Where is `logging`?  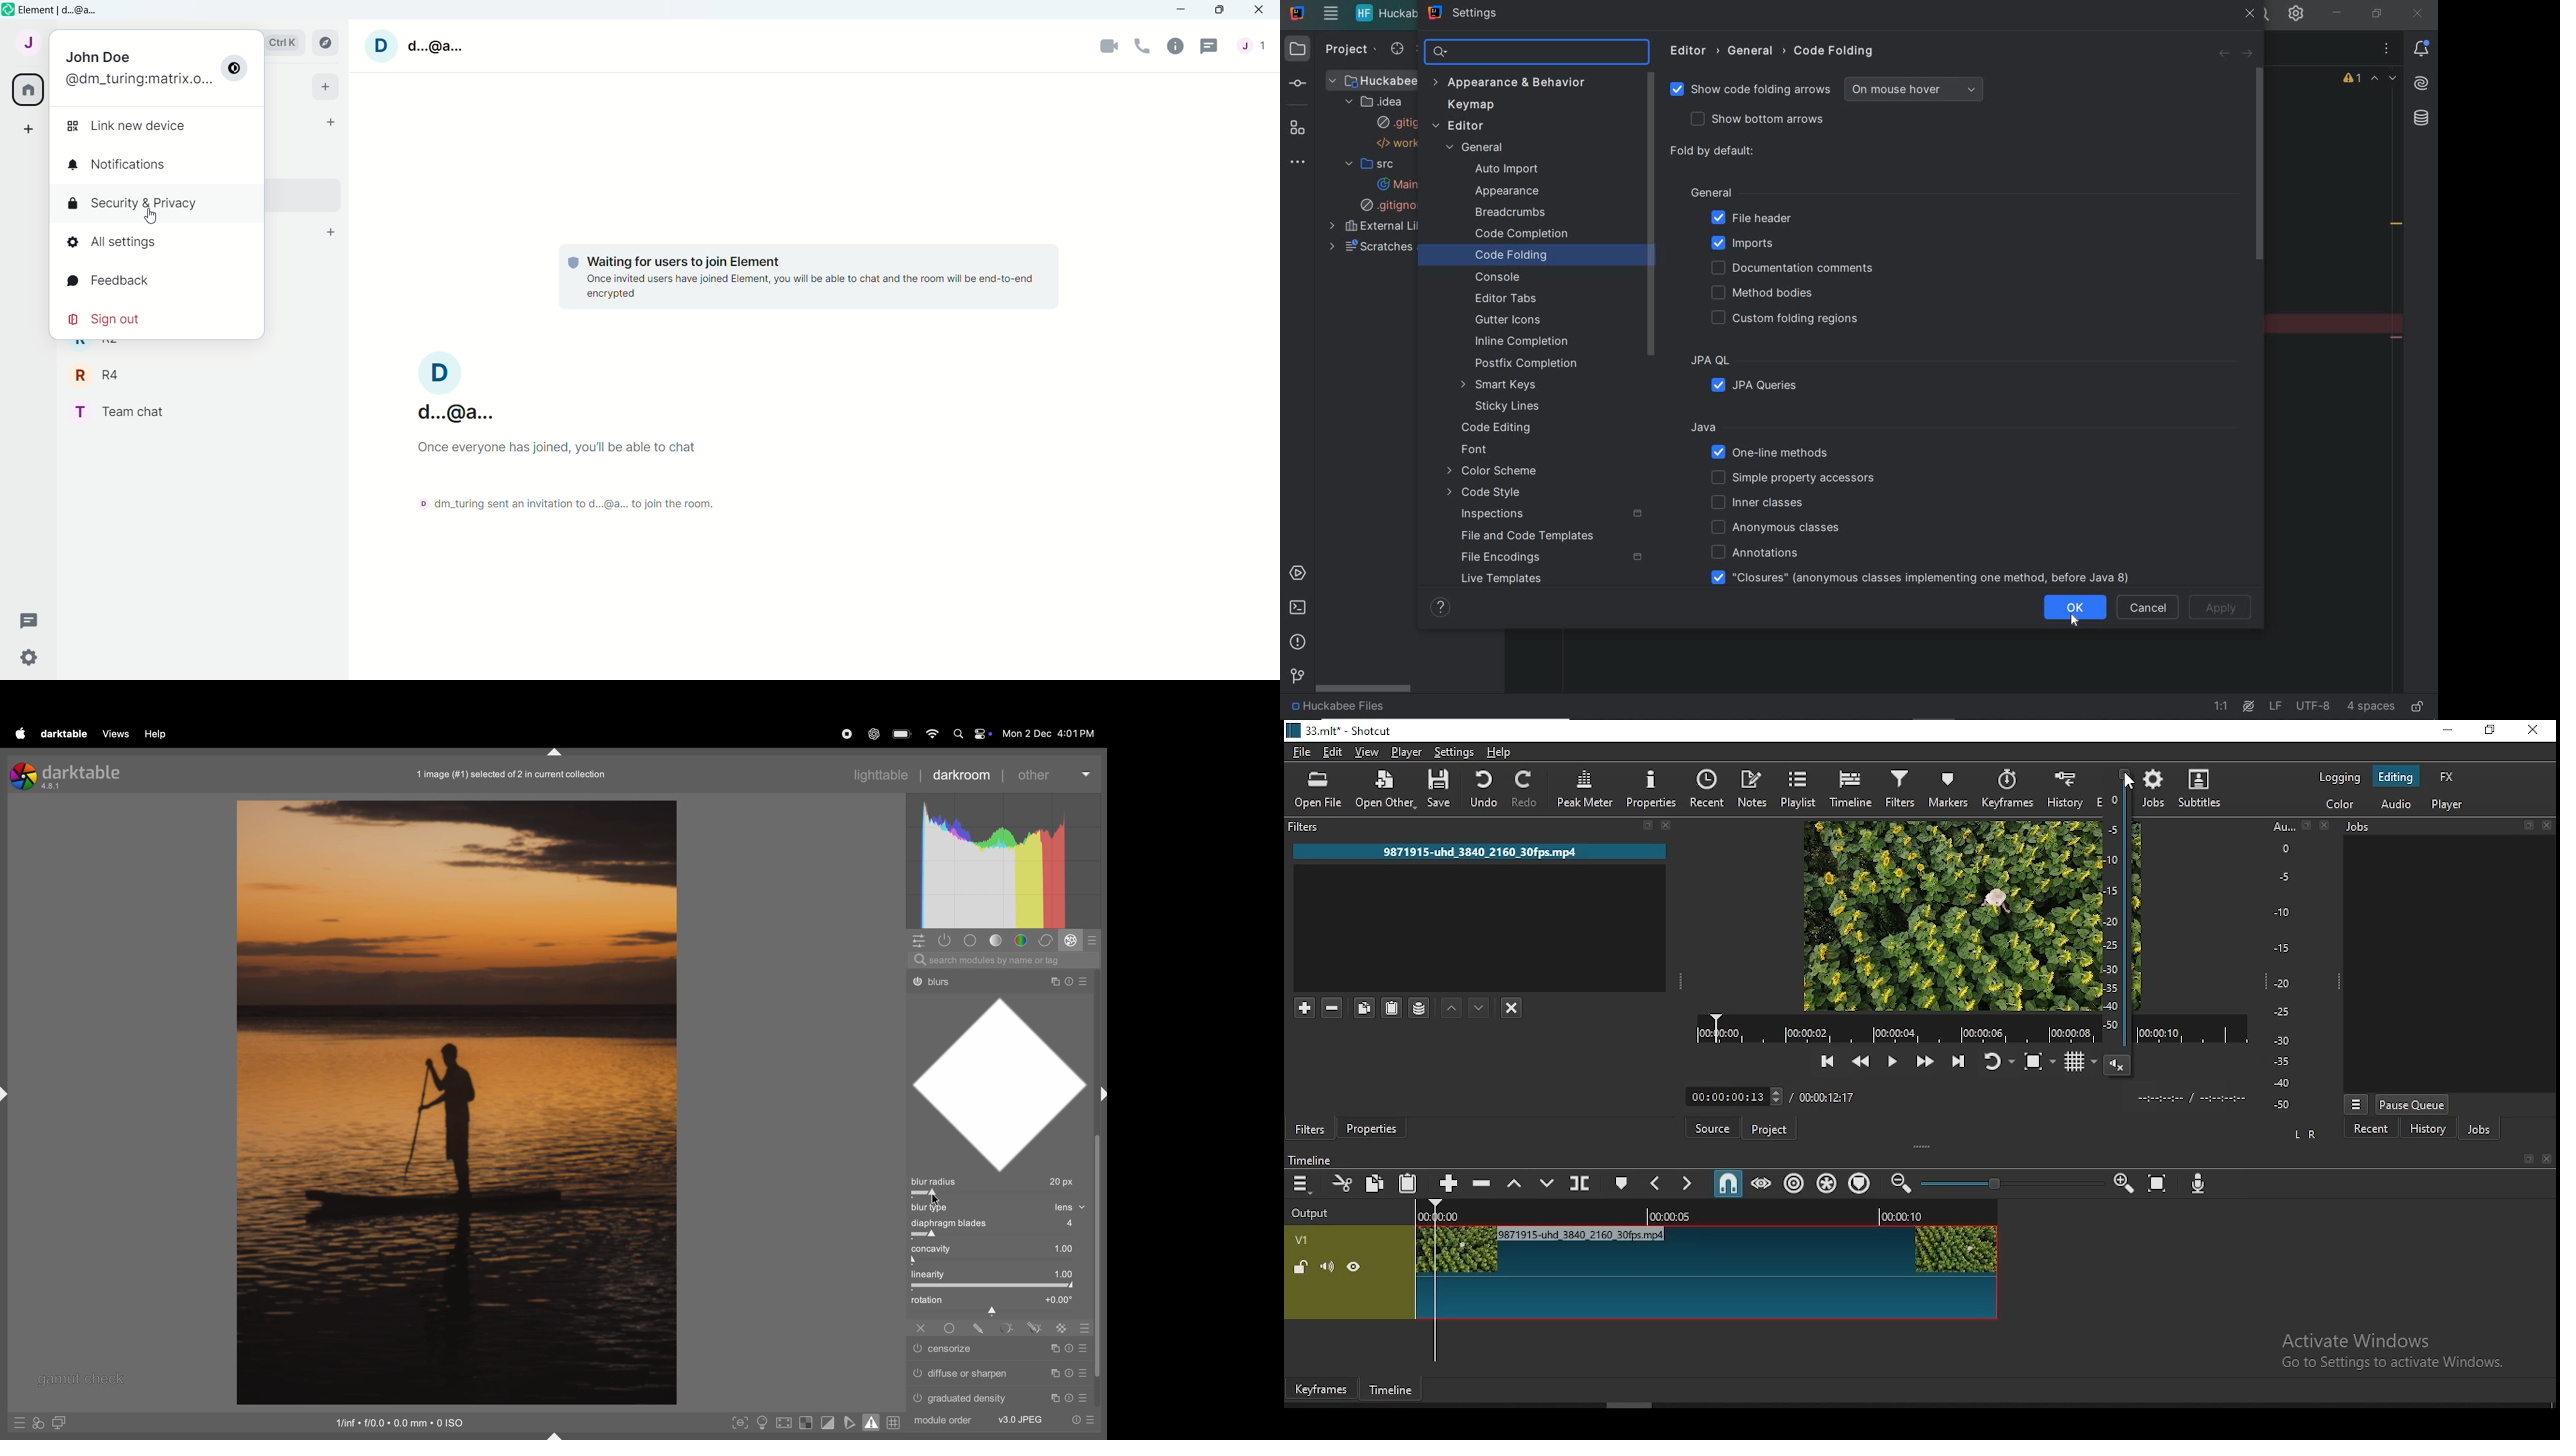 logging is located at coordinates (2343, 778).